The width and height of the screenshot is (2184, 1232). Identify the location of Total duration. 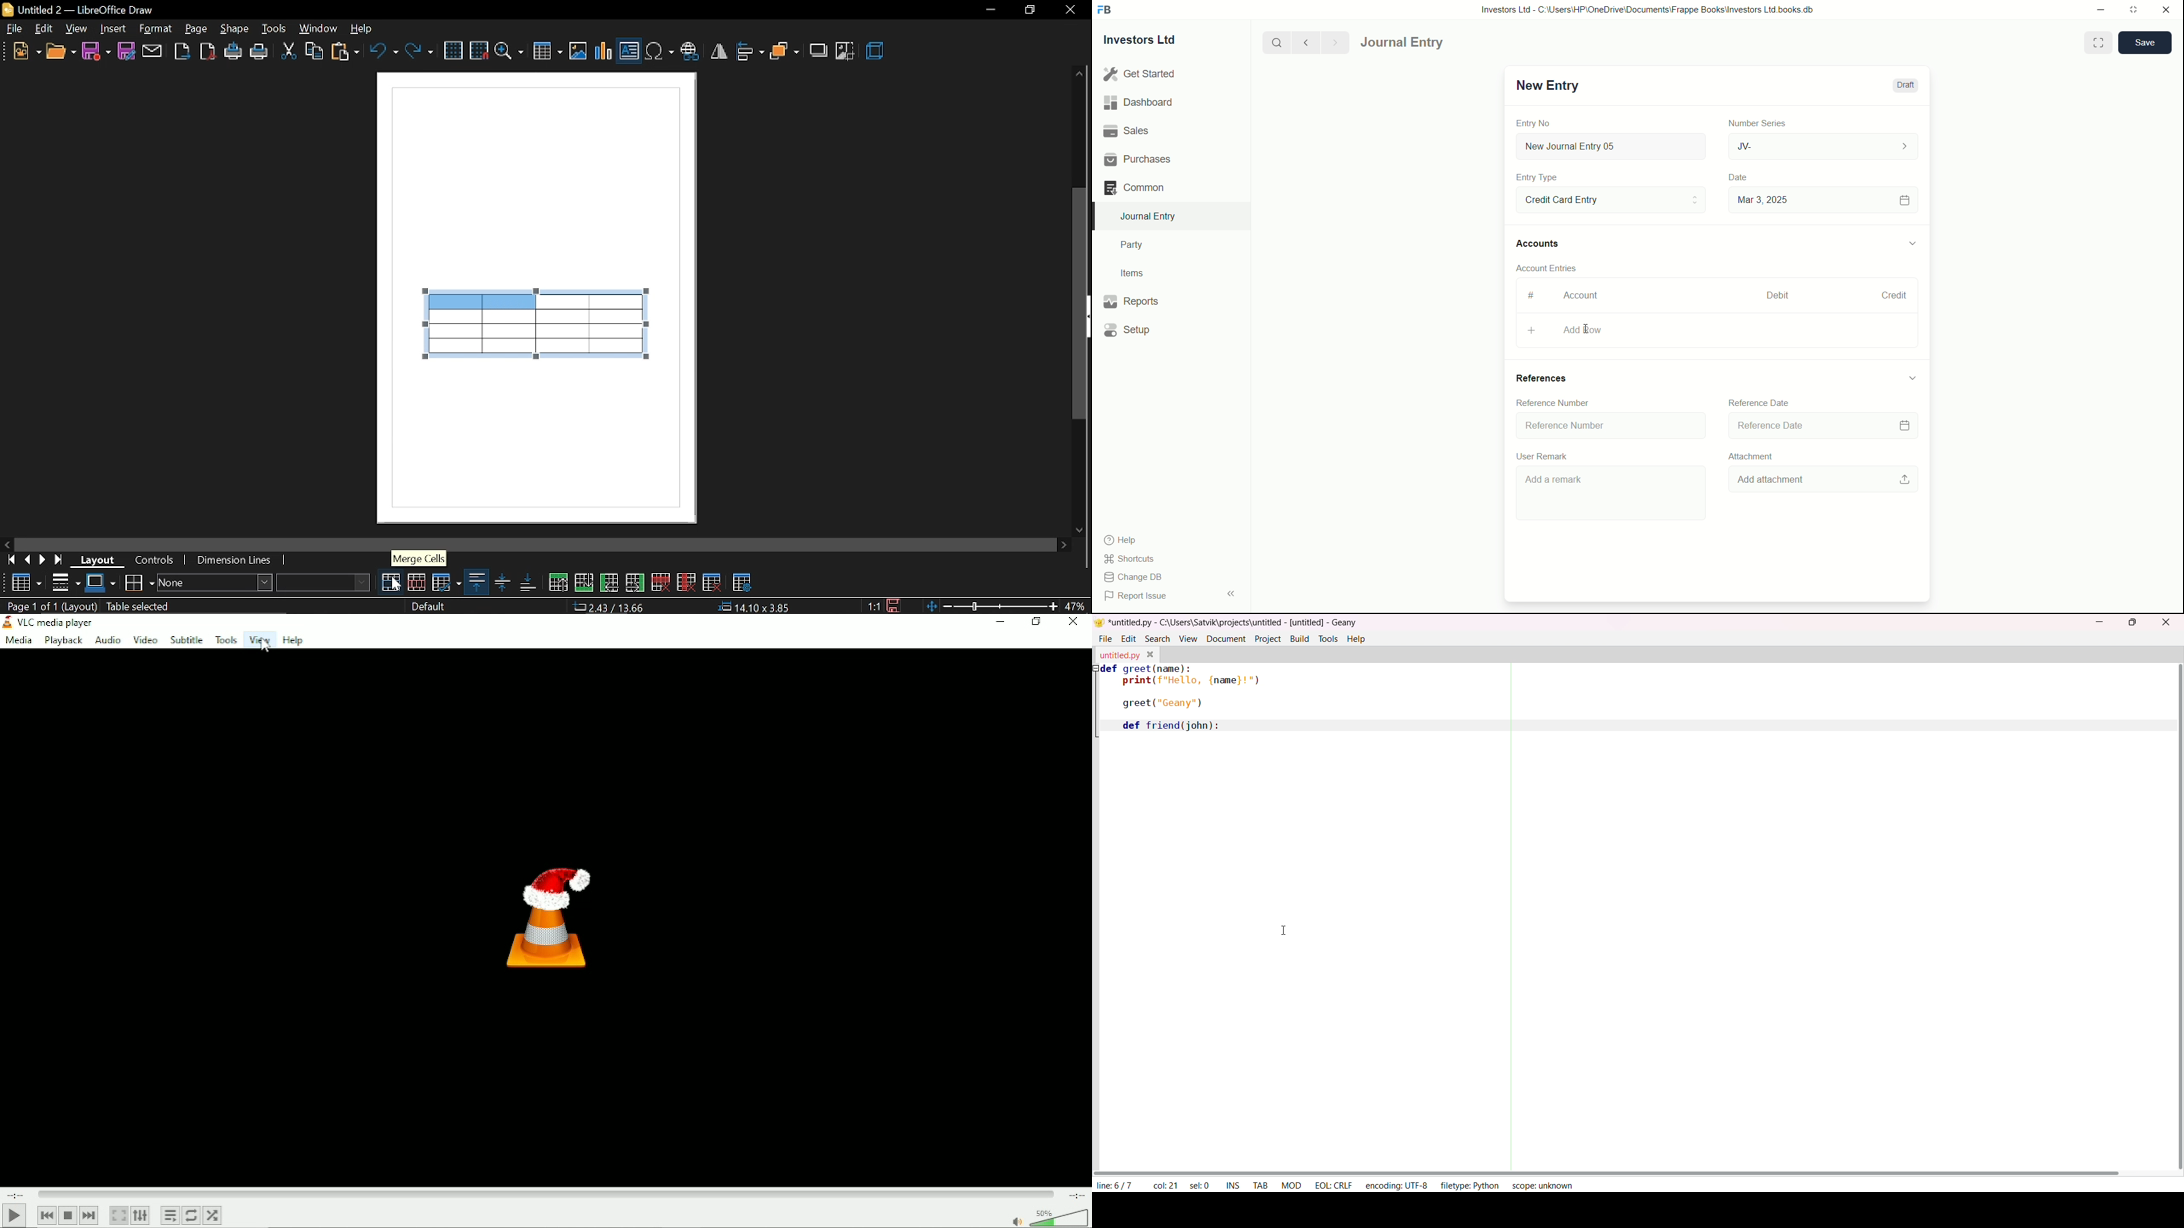
(1076, 1194).